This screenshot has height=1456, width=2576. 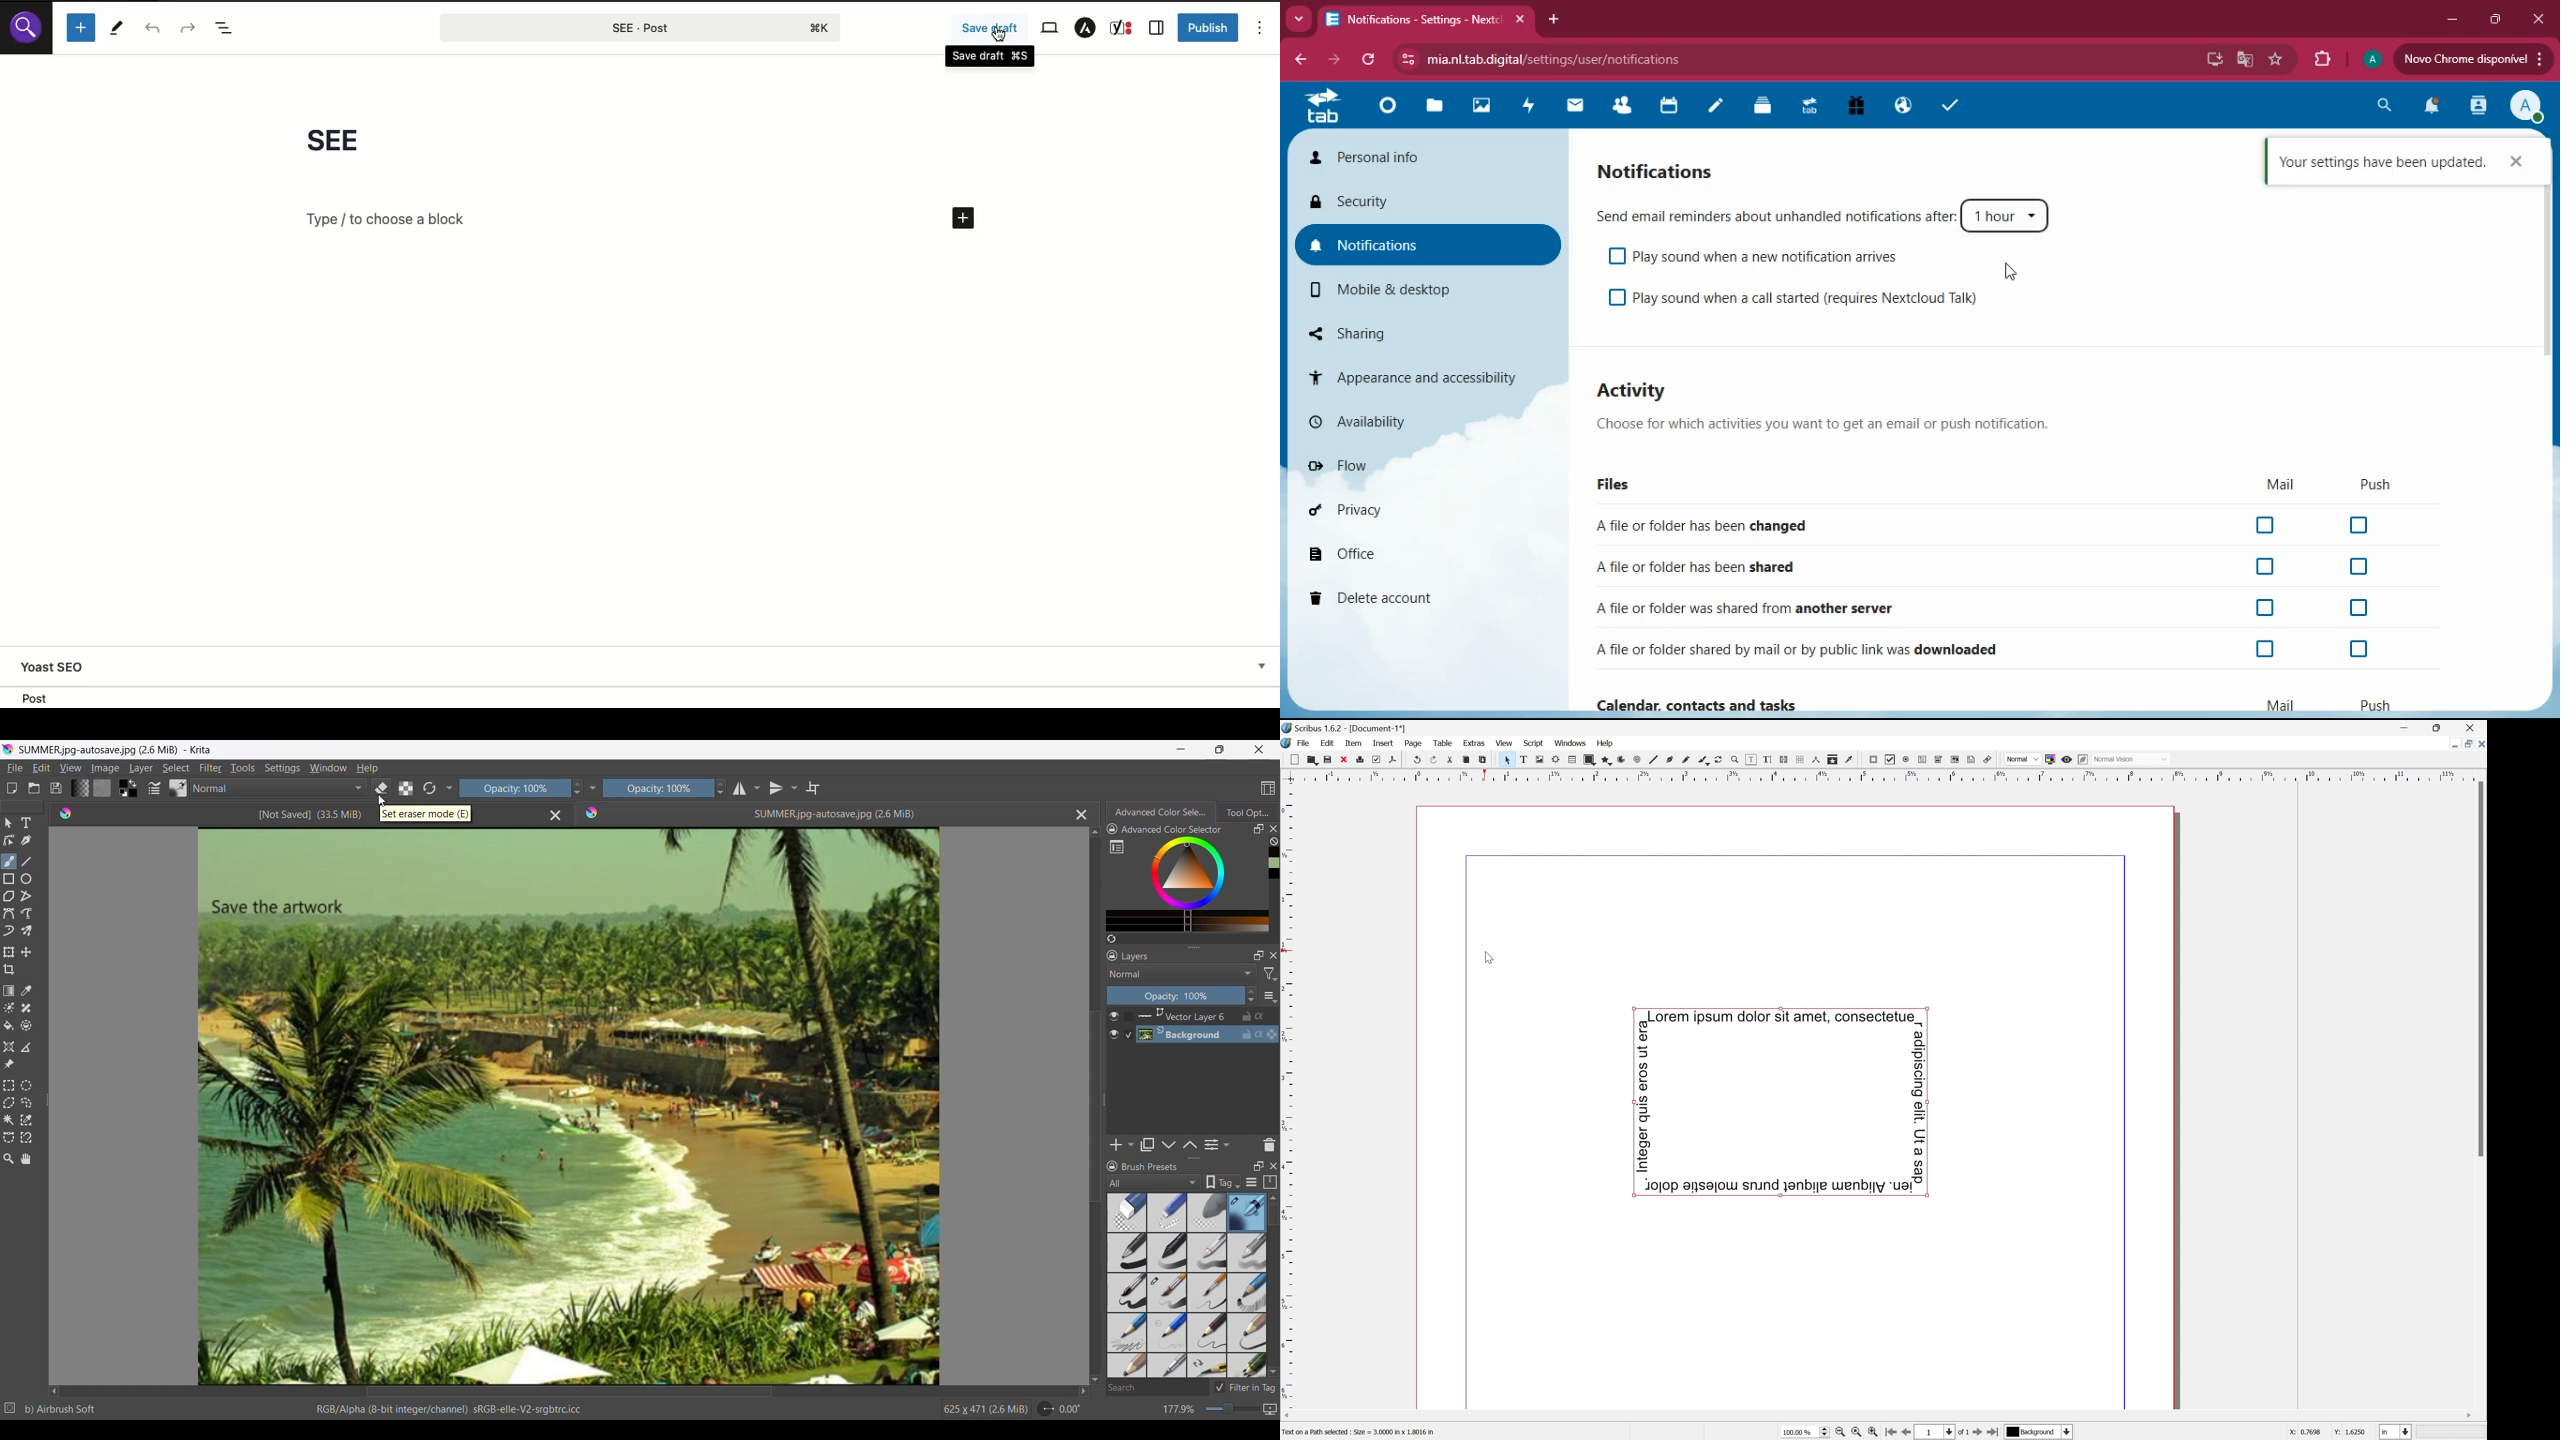 I want to click on Text frame, so click(x=1523, y=761).